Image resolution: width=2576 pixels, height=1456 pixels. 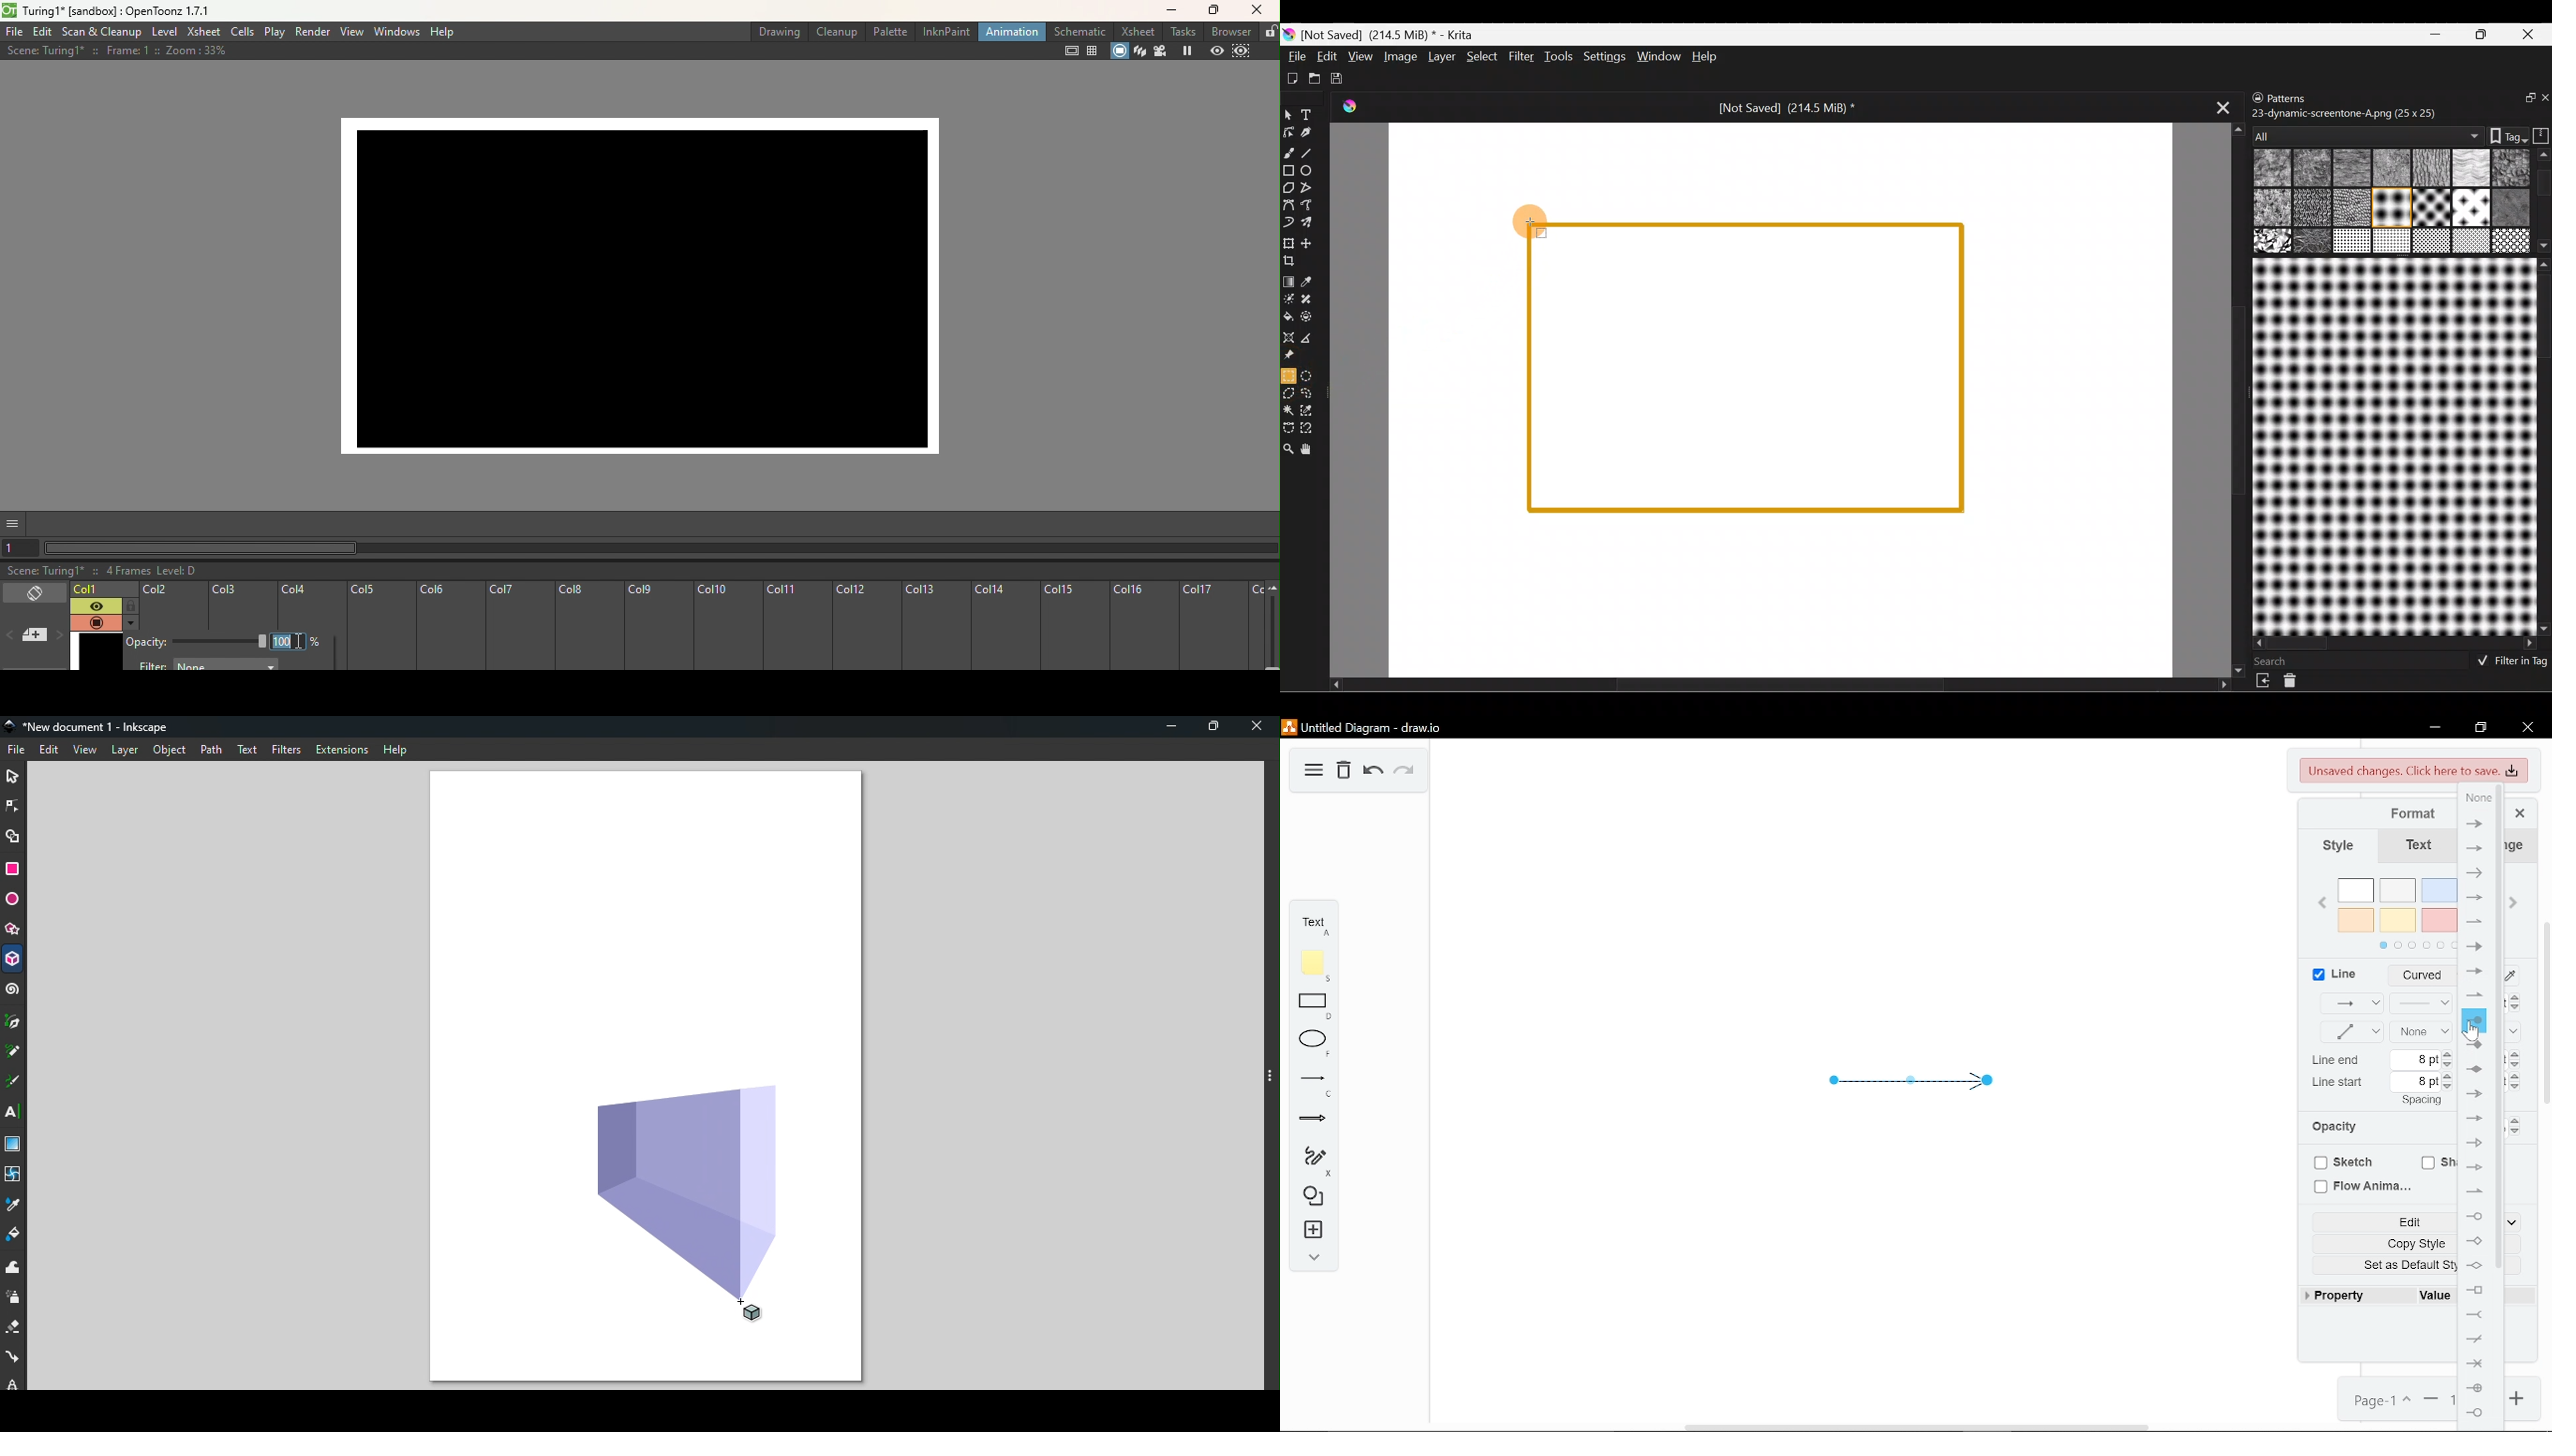 What do you see at coordinates (2517, 997) in the screenshot?
I see `Increase linewidth` at bounding box center [2517, 997].